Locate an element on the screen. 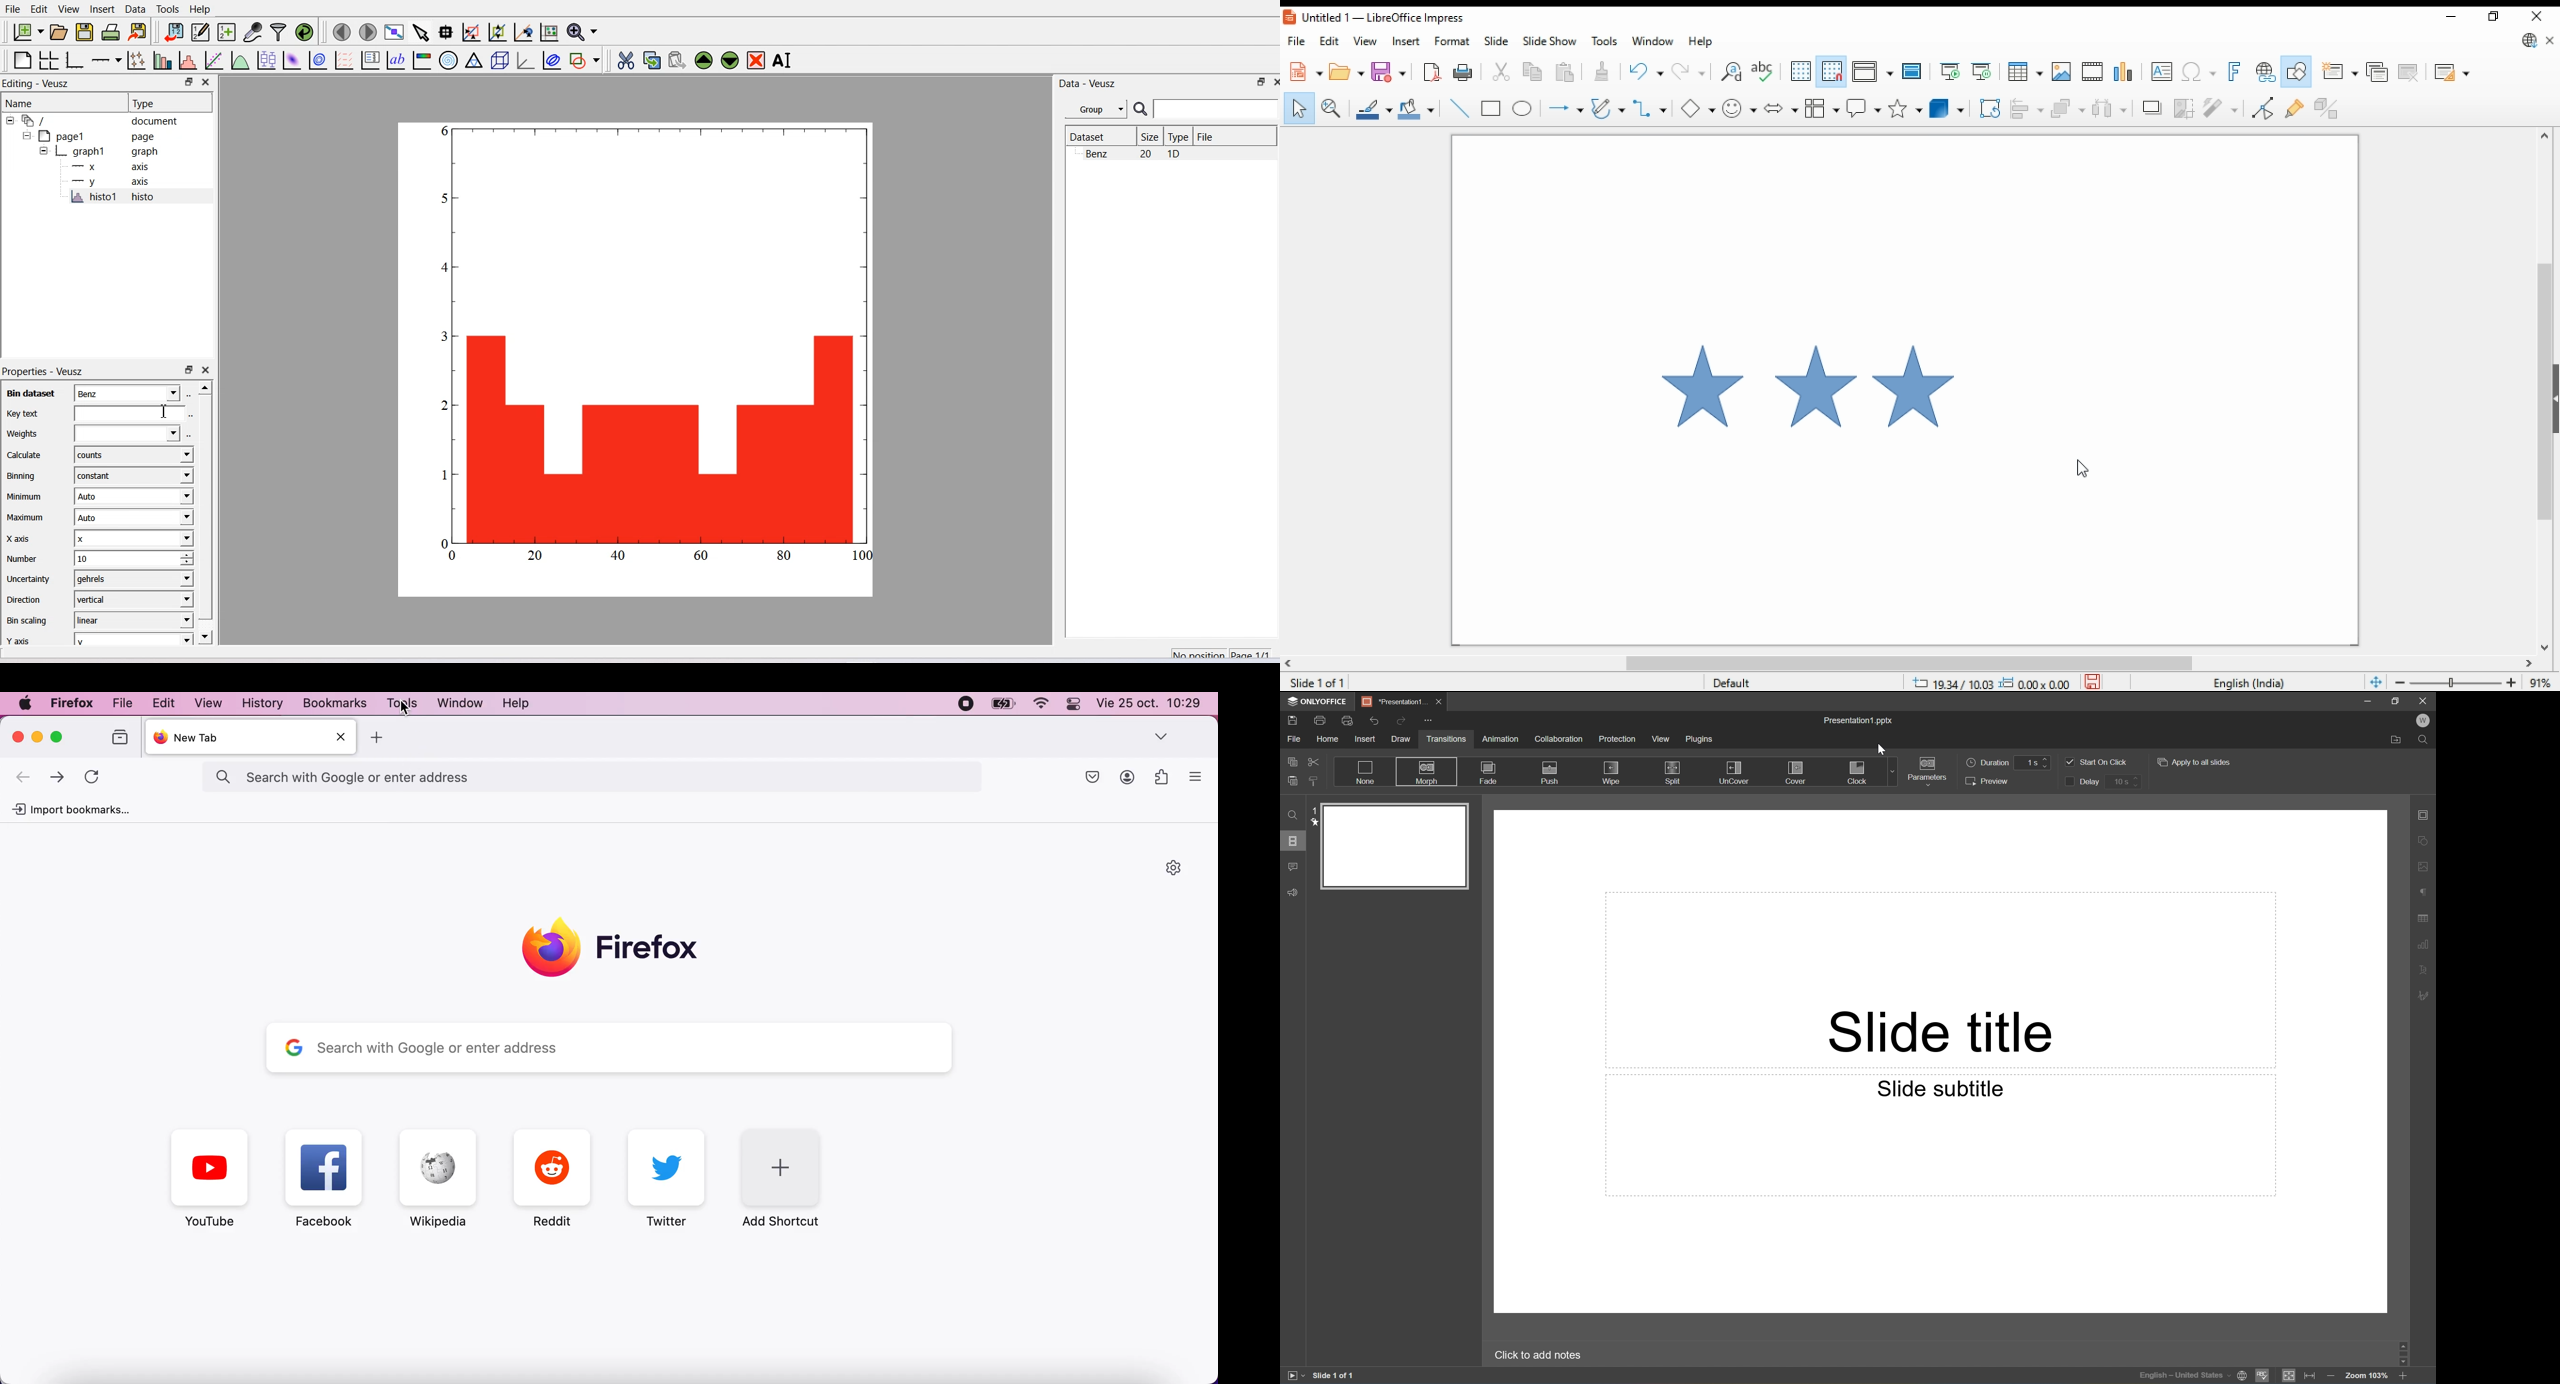 The image size is (2576, 1400). Zoom in is located at coordinates (2402, 1379).